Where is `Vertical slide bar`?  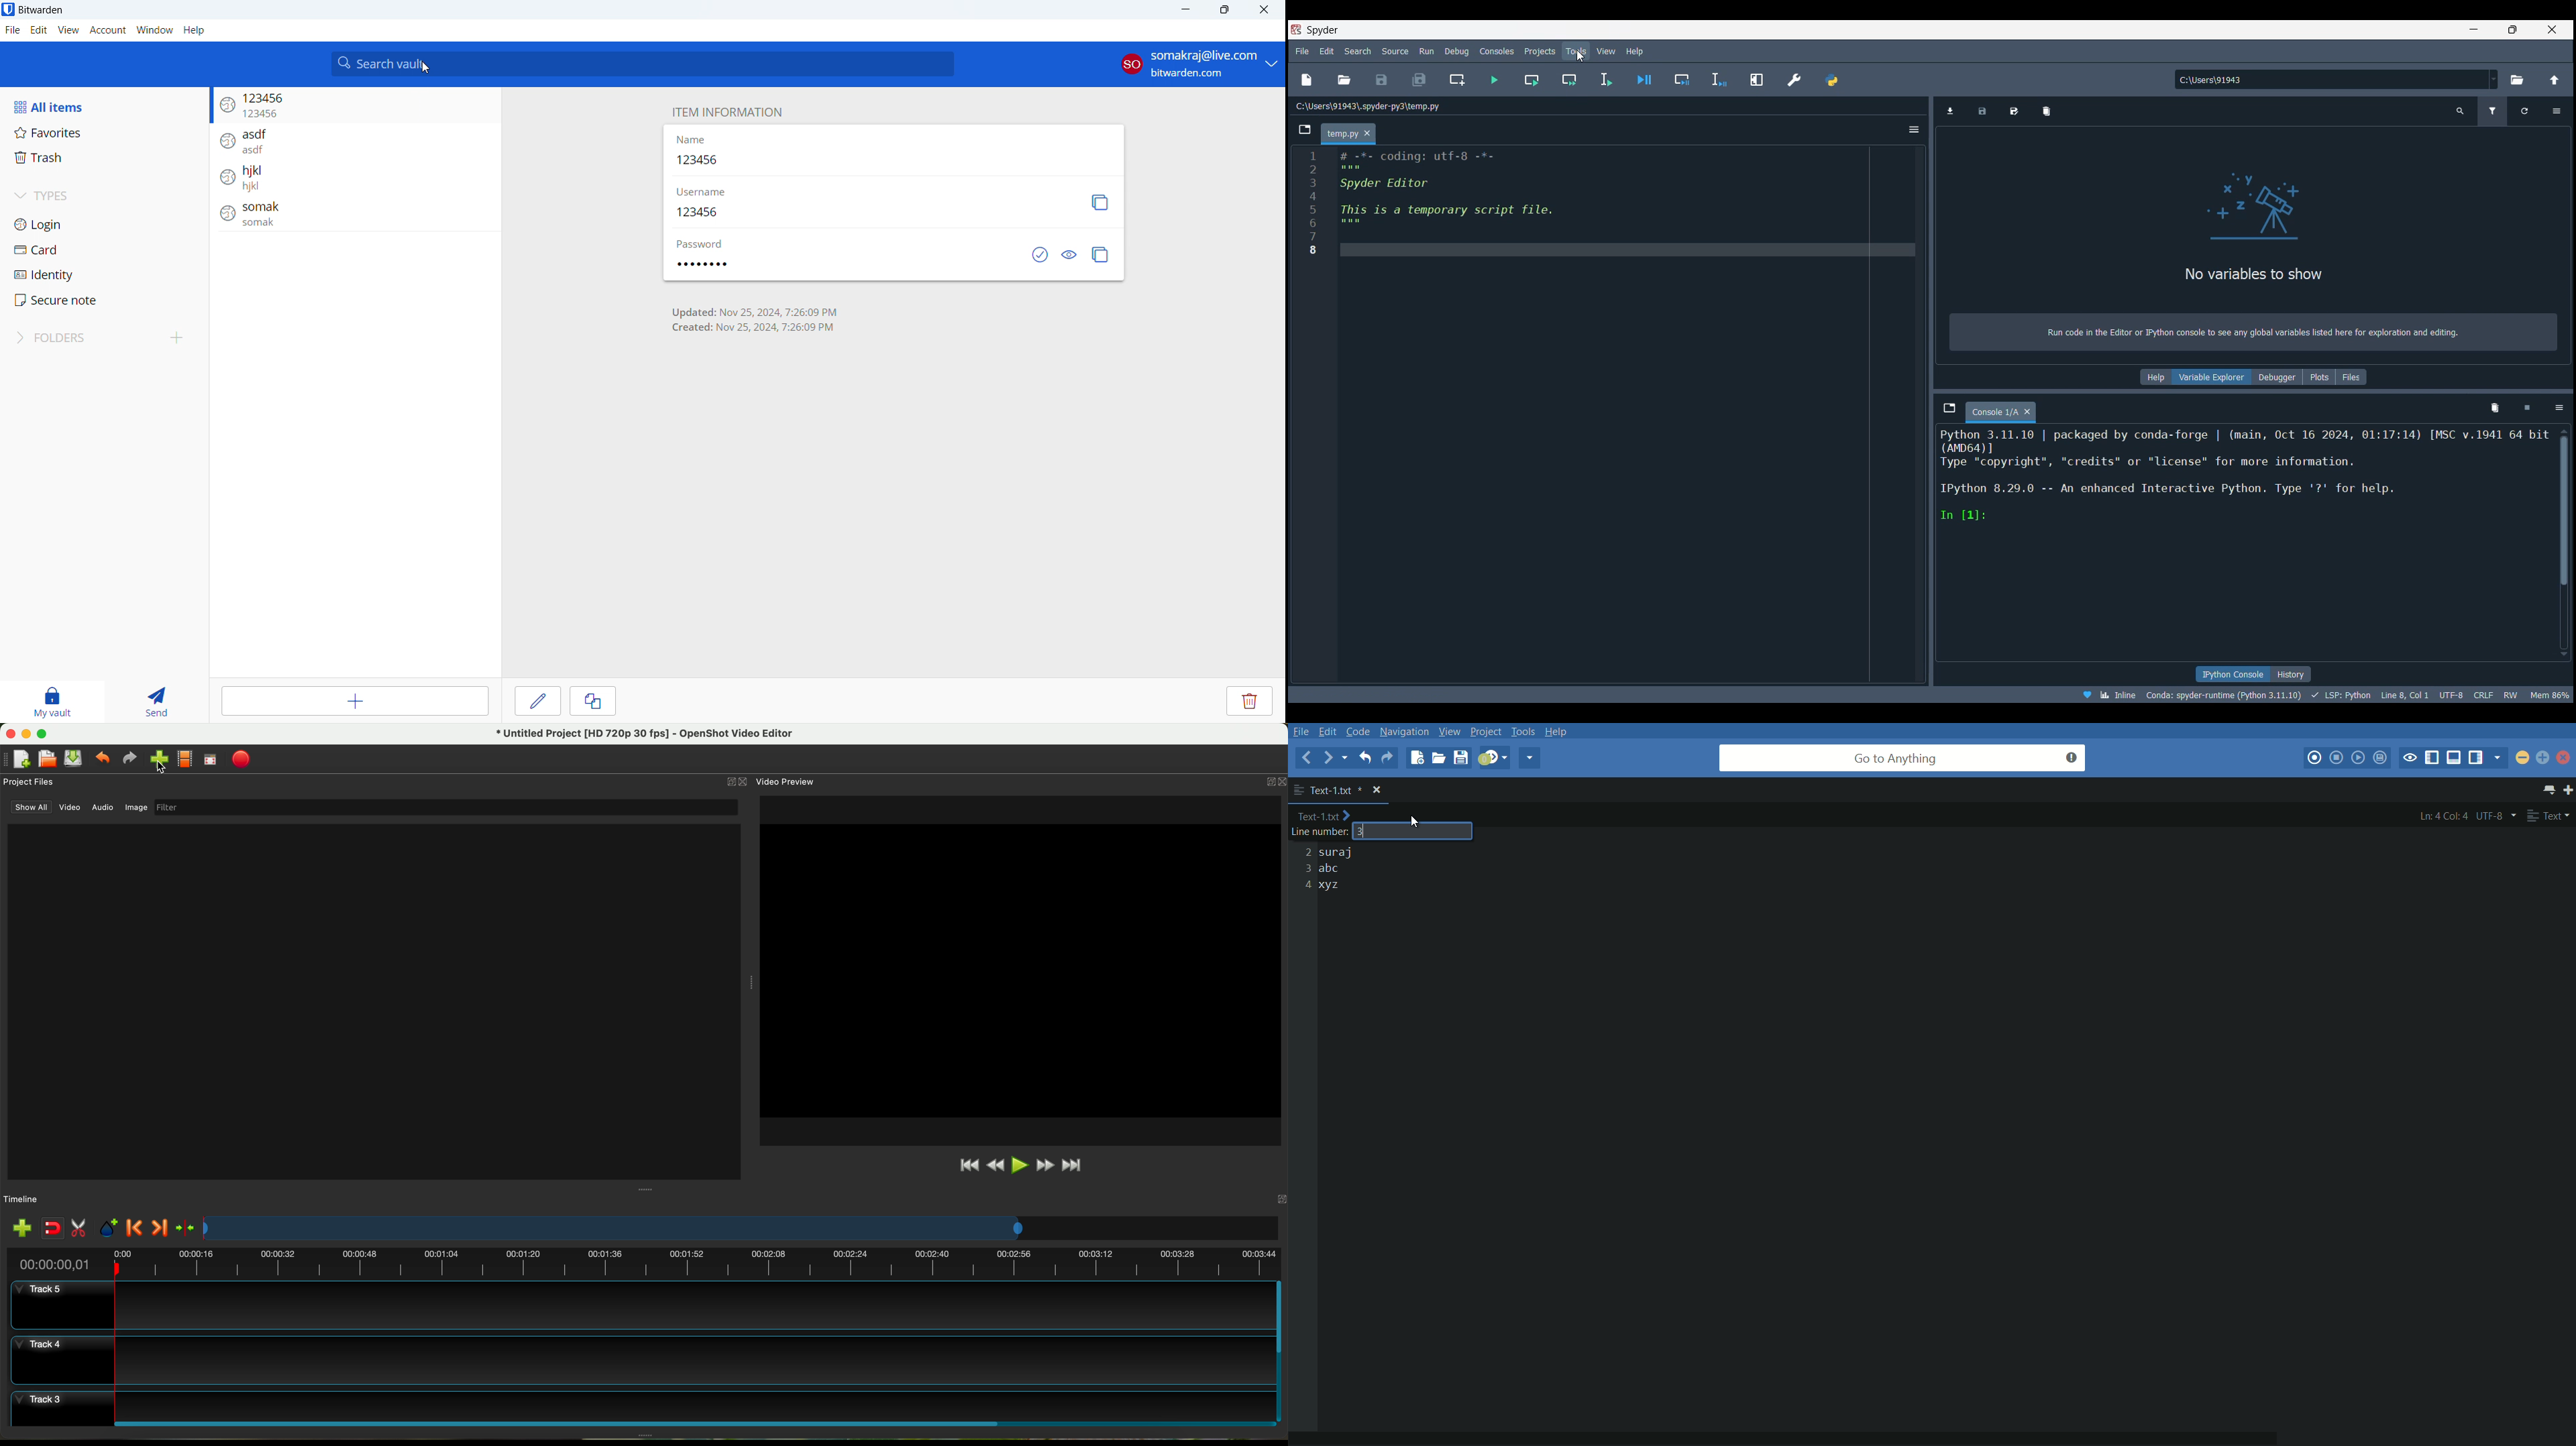
Vertical slide bar is located at coordinates (2566, 543).